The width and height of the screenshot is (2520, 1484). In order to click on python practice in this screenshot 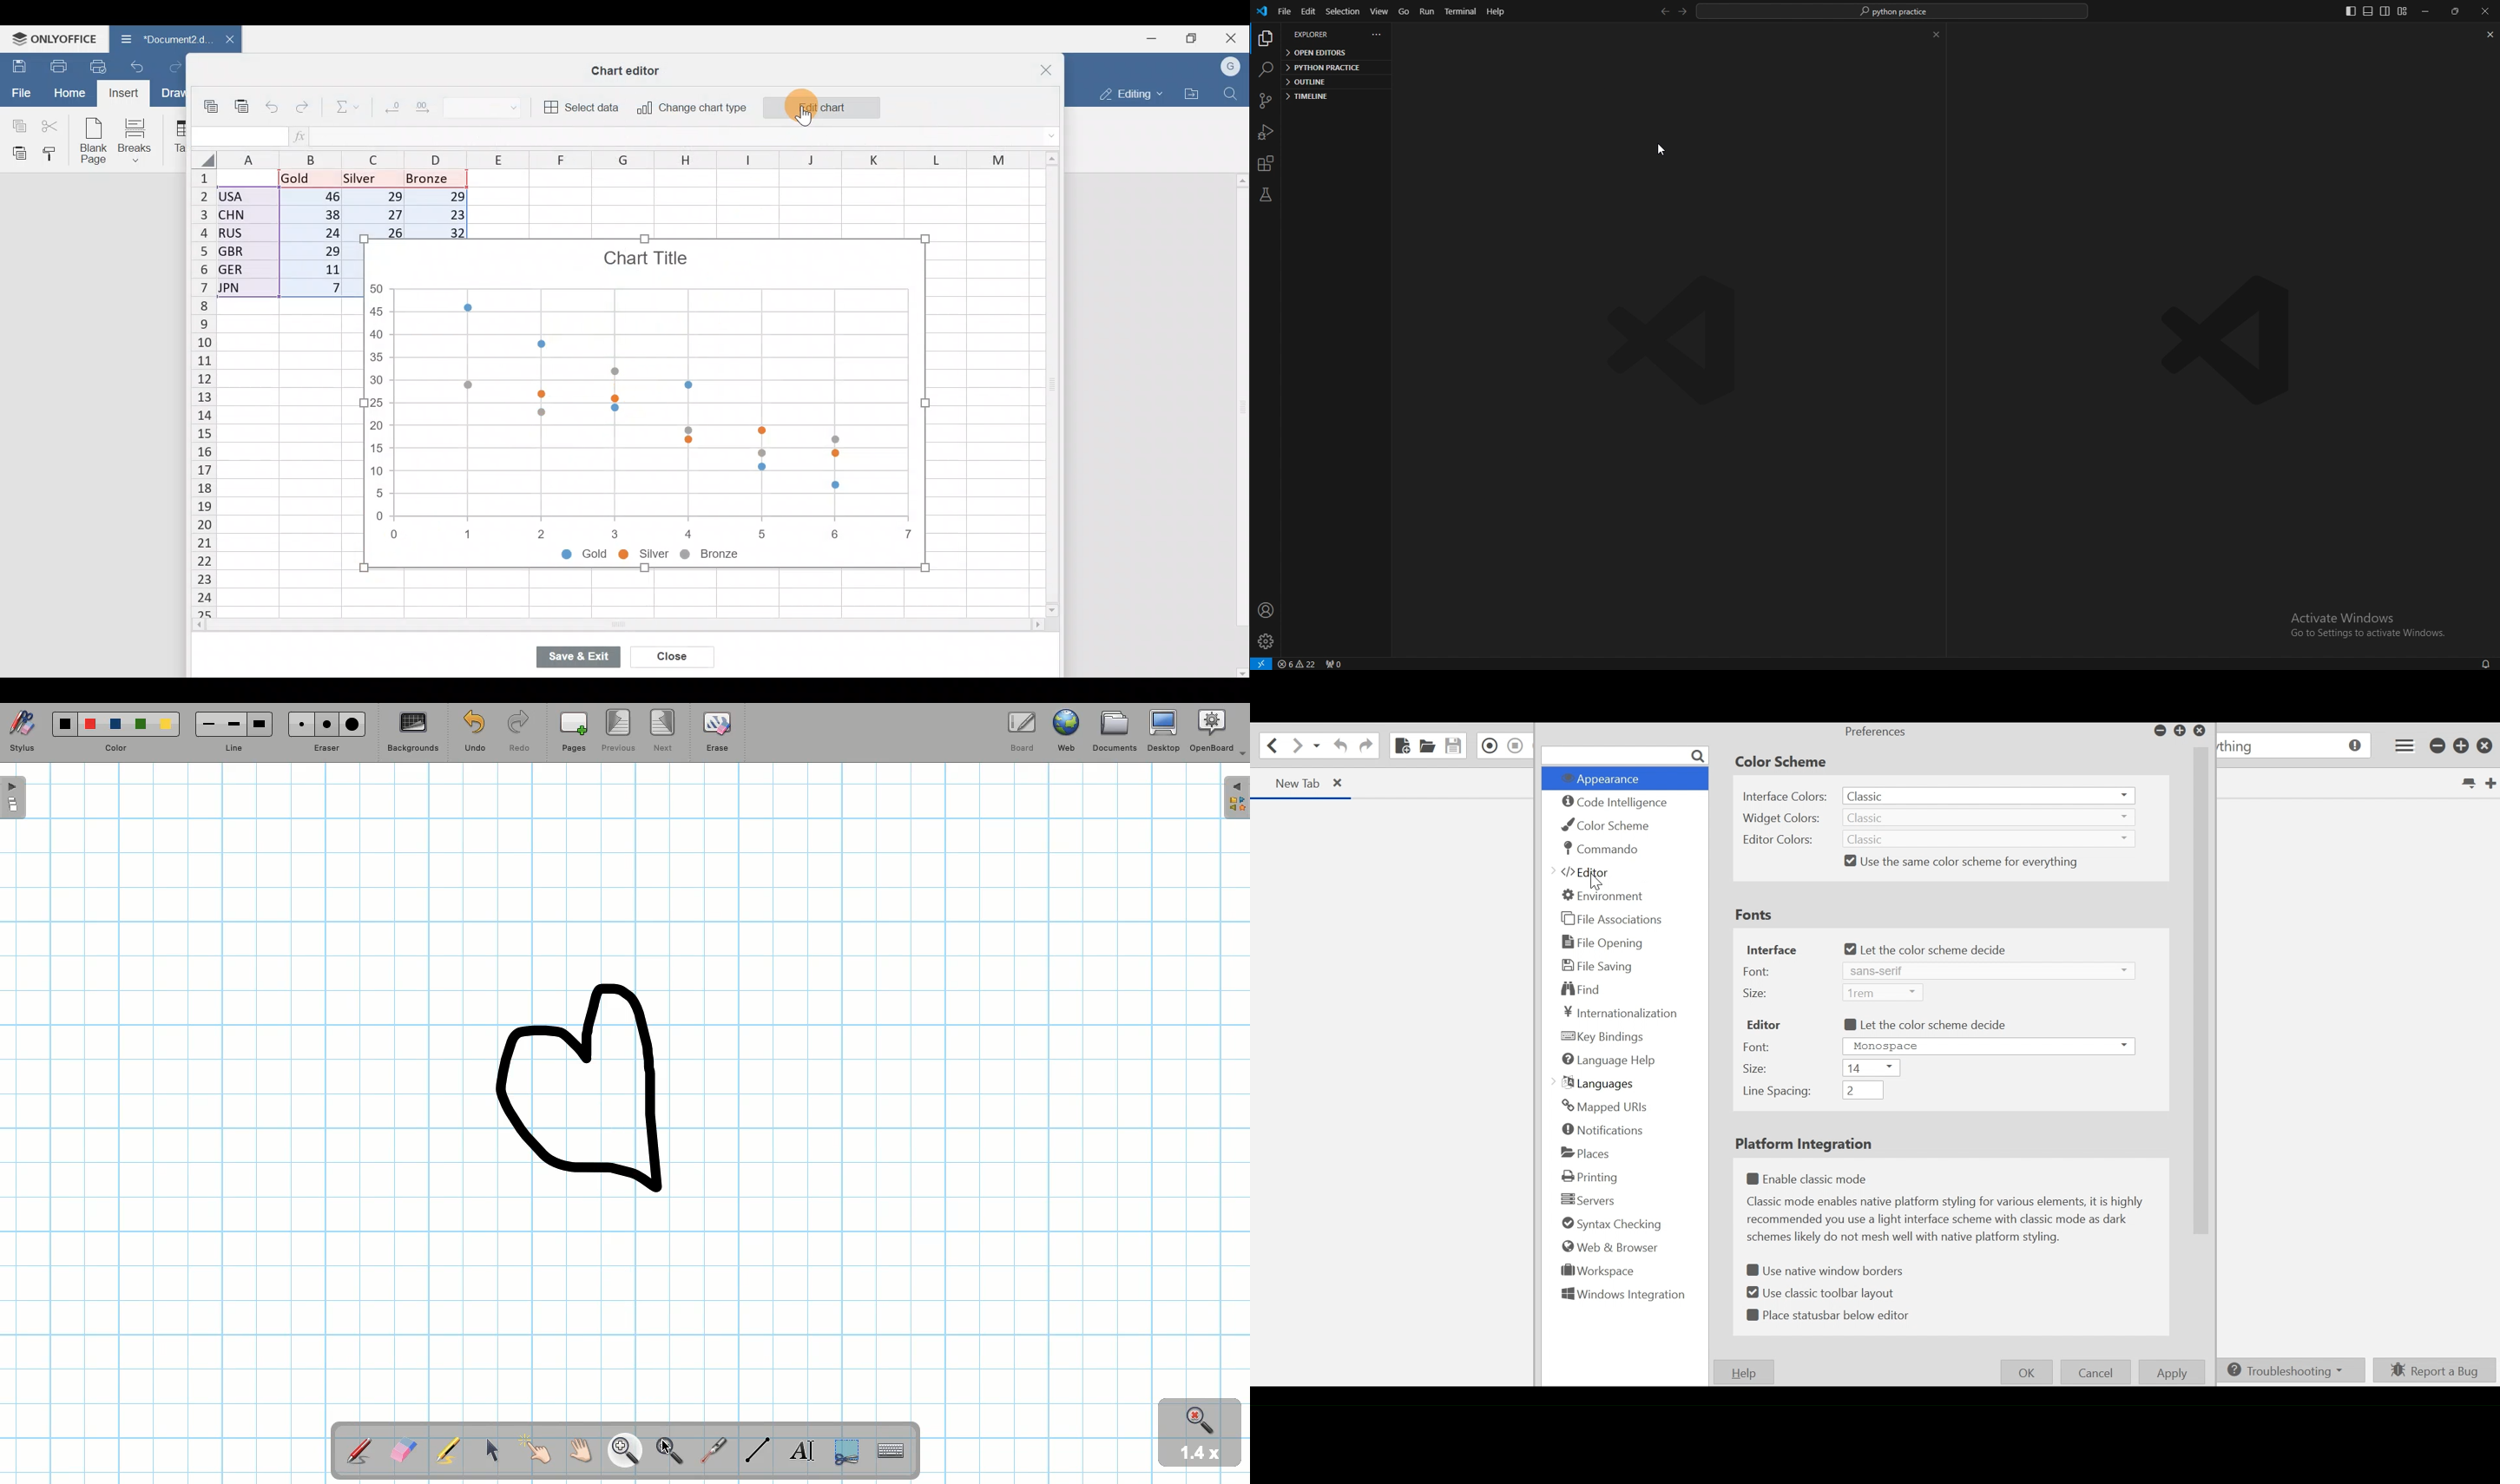, I will do `click(1331, 66)`.